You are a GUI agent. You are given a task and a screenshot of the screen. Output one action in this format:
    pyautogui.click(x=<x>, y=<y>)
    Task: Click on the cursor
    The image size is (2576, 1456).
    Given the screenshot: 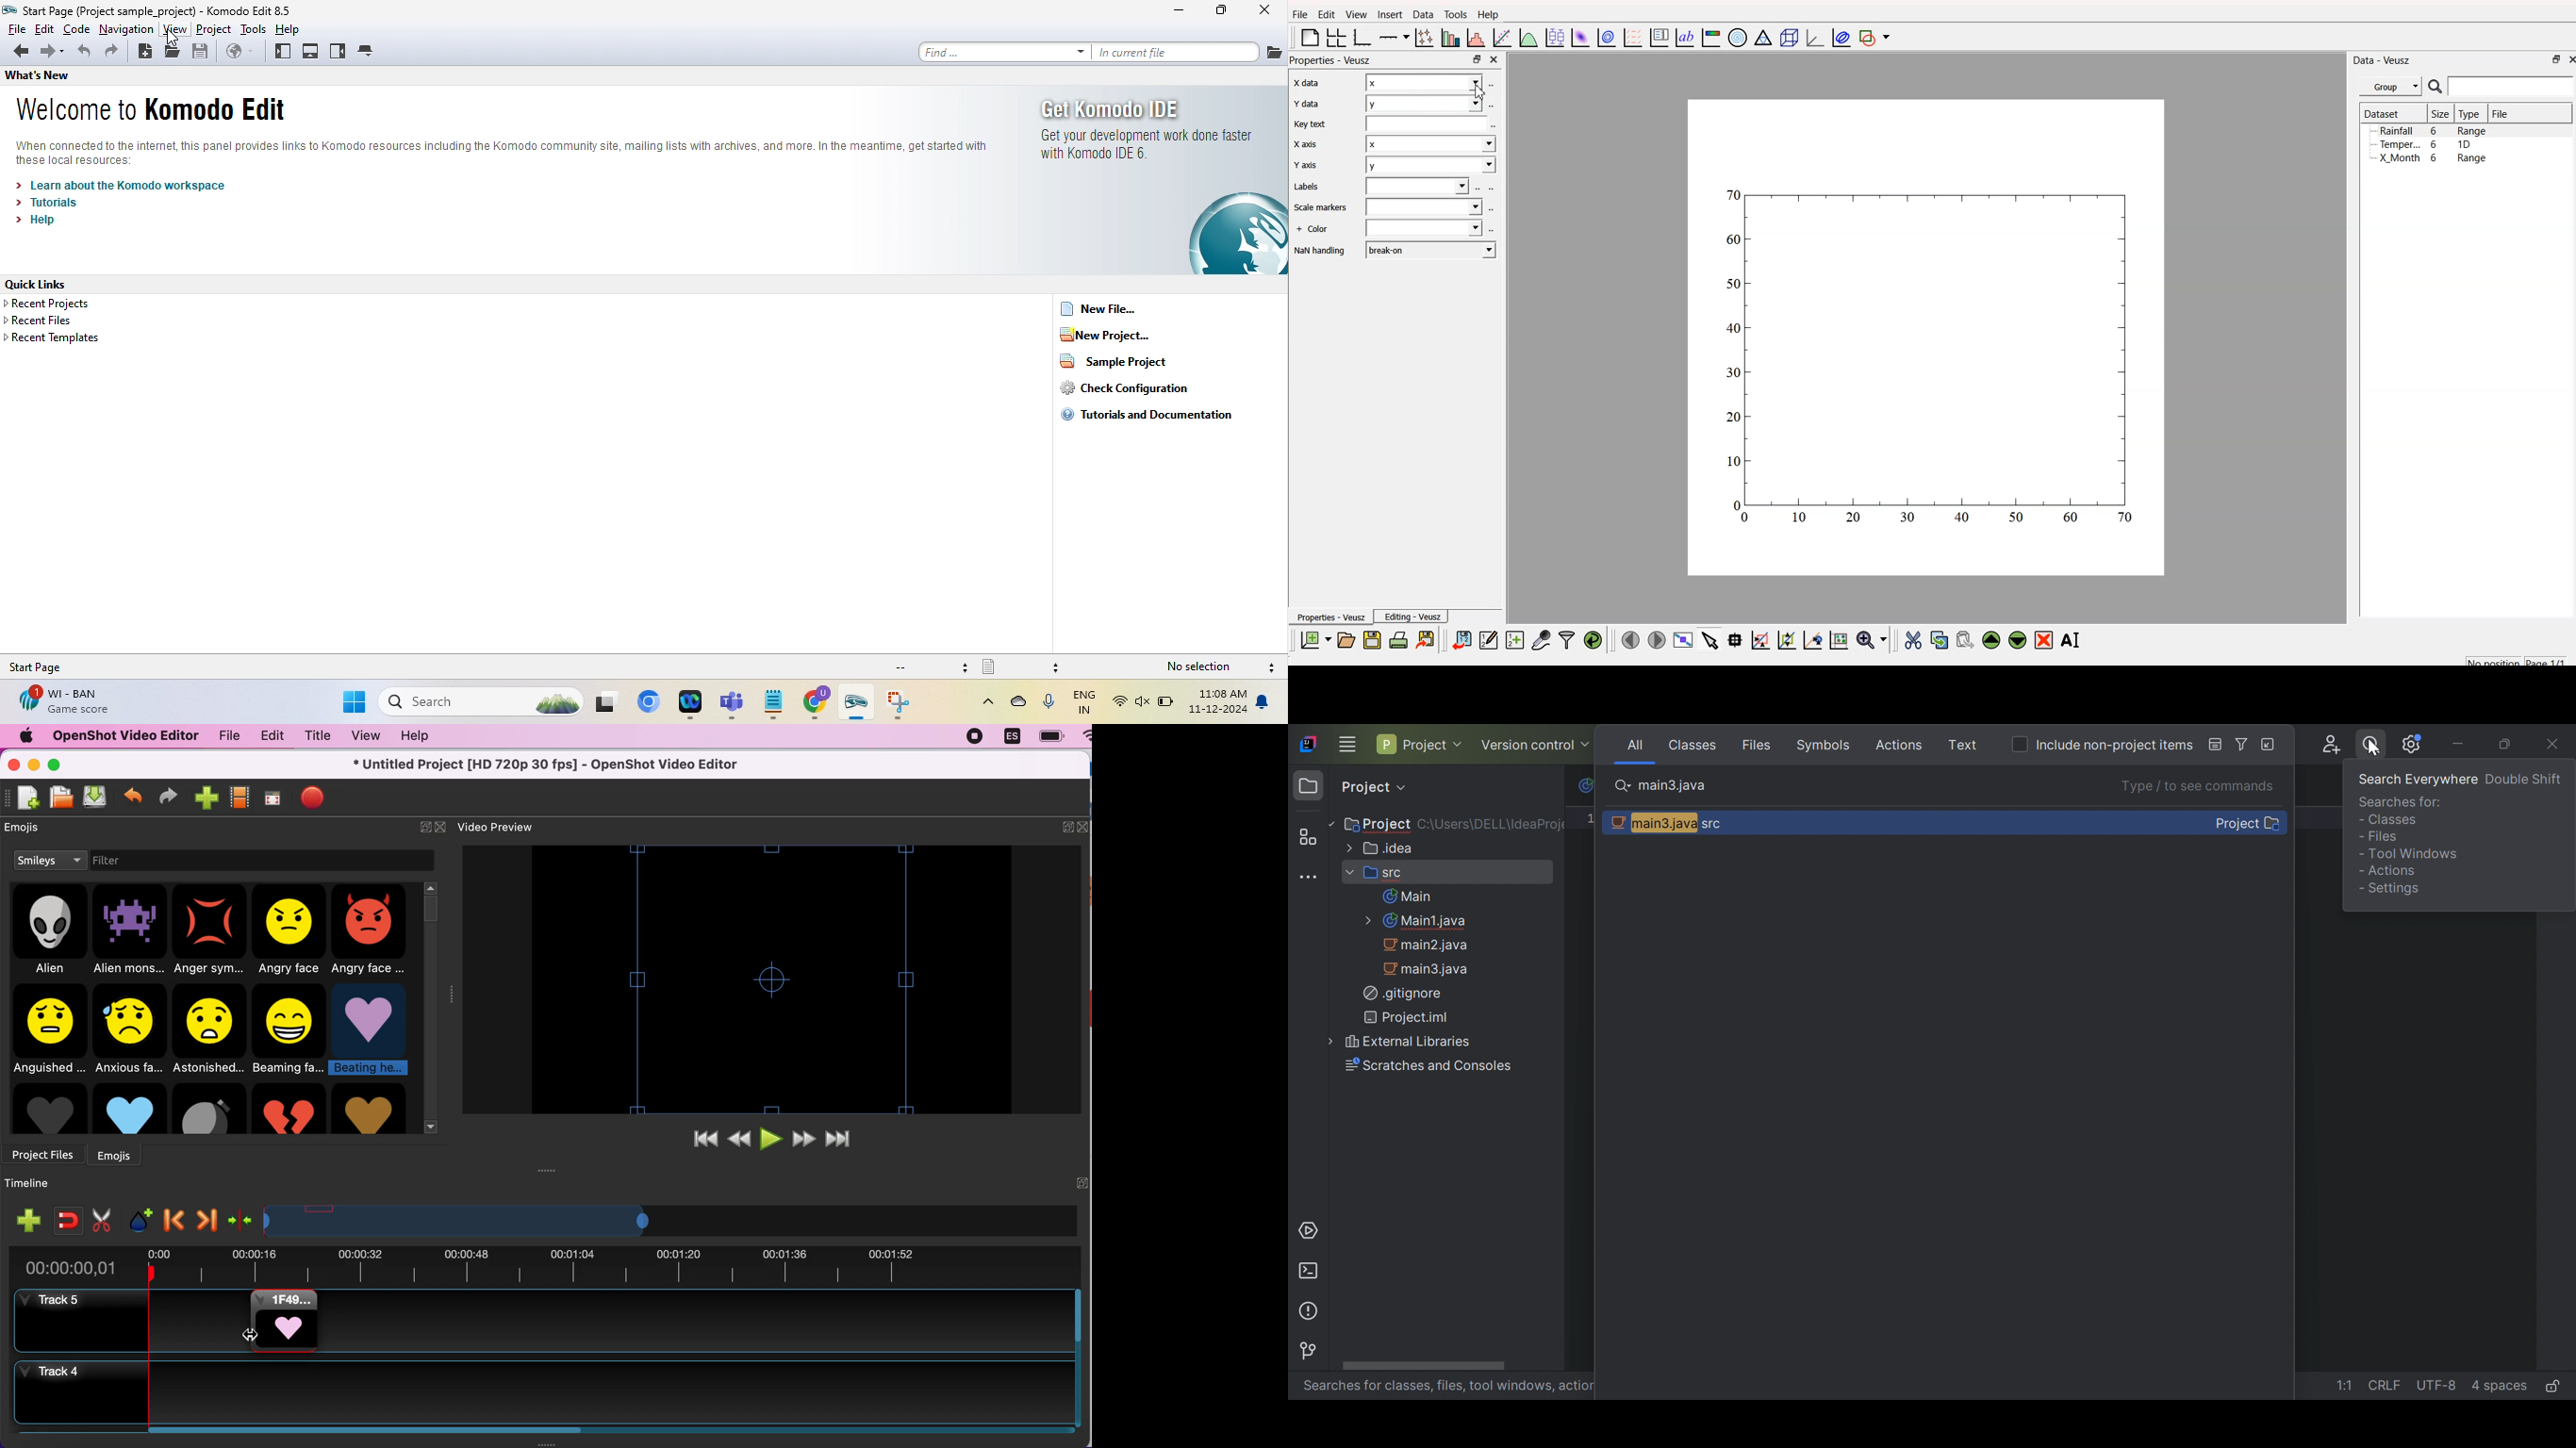 What is the action you would take?
    pyautogui.click(x=176, y=38)
    